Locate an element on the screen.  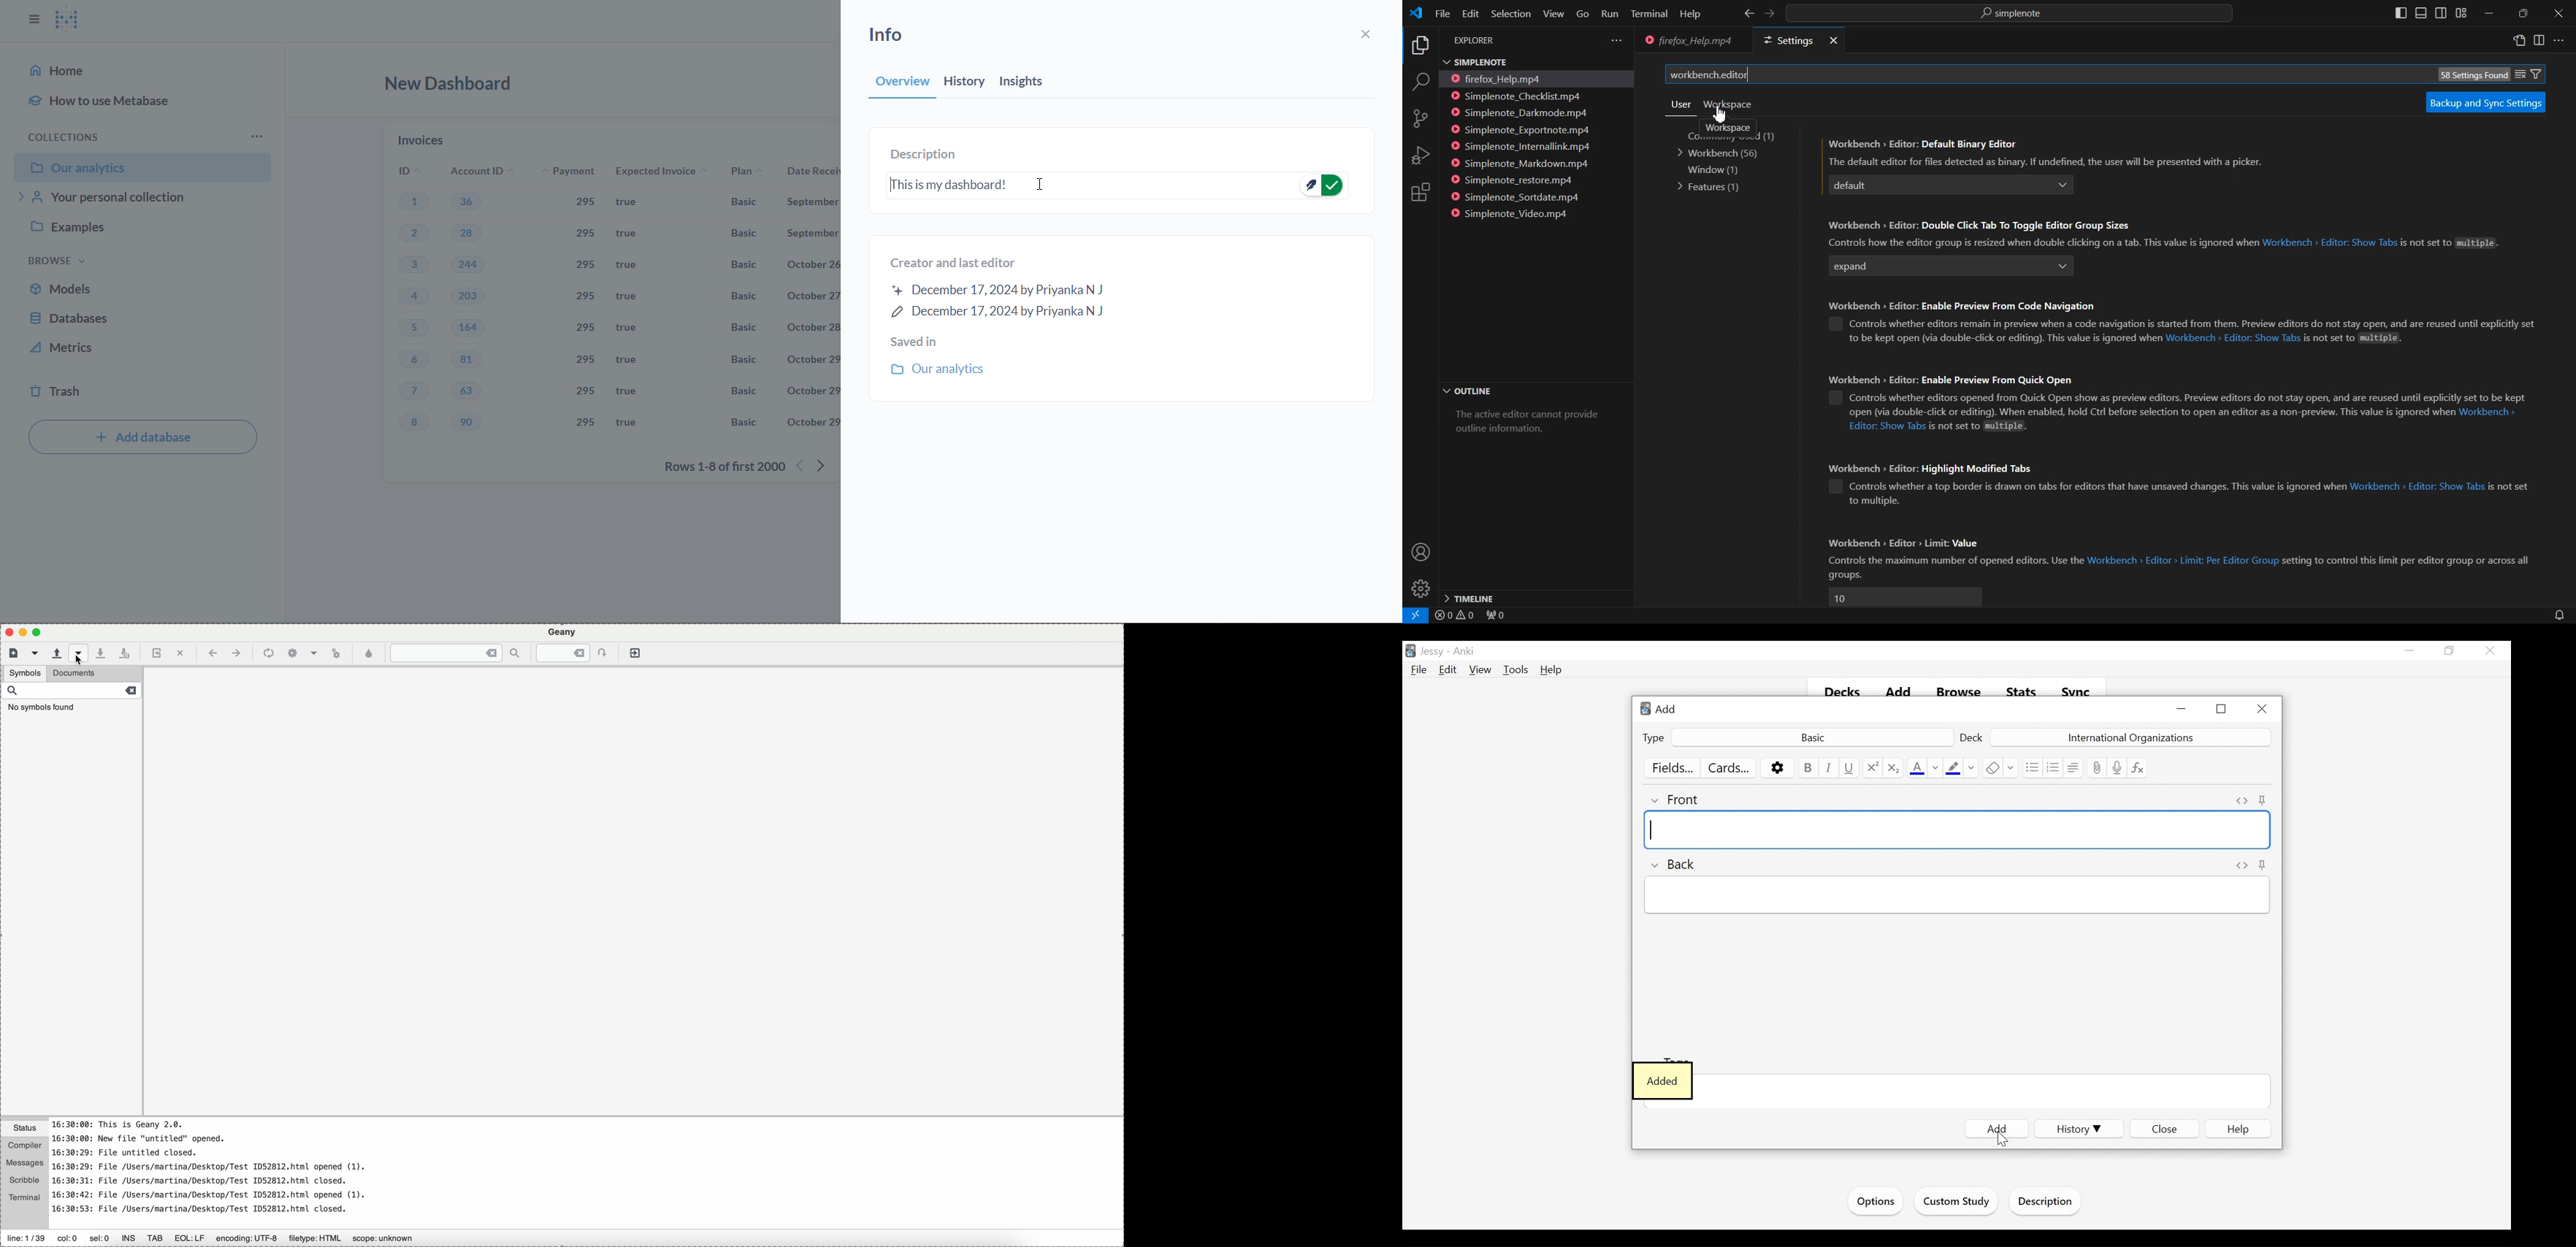
Toggle HTML Editor is located at coordinates (2241, 864).